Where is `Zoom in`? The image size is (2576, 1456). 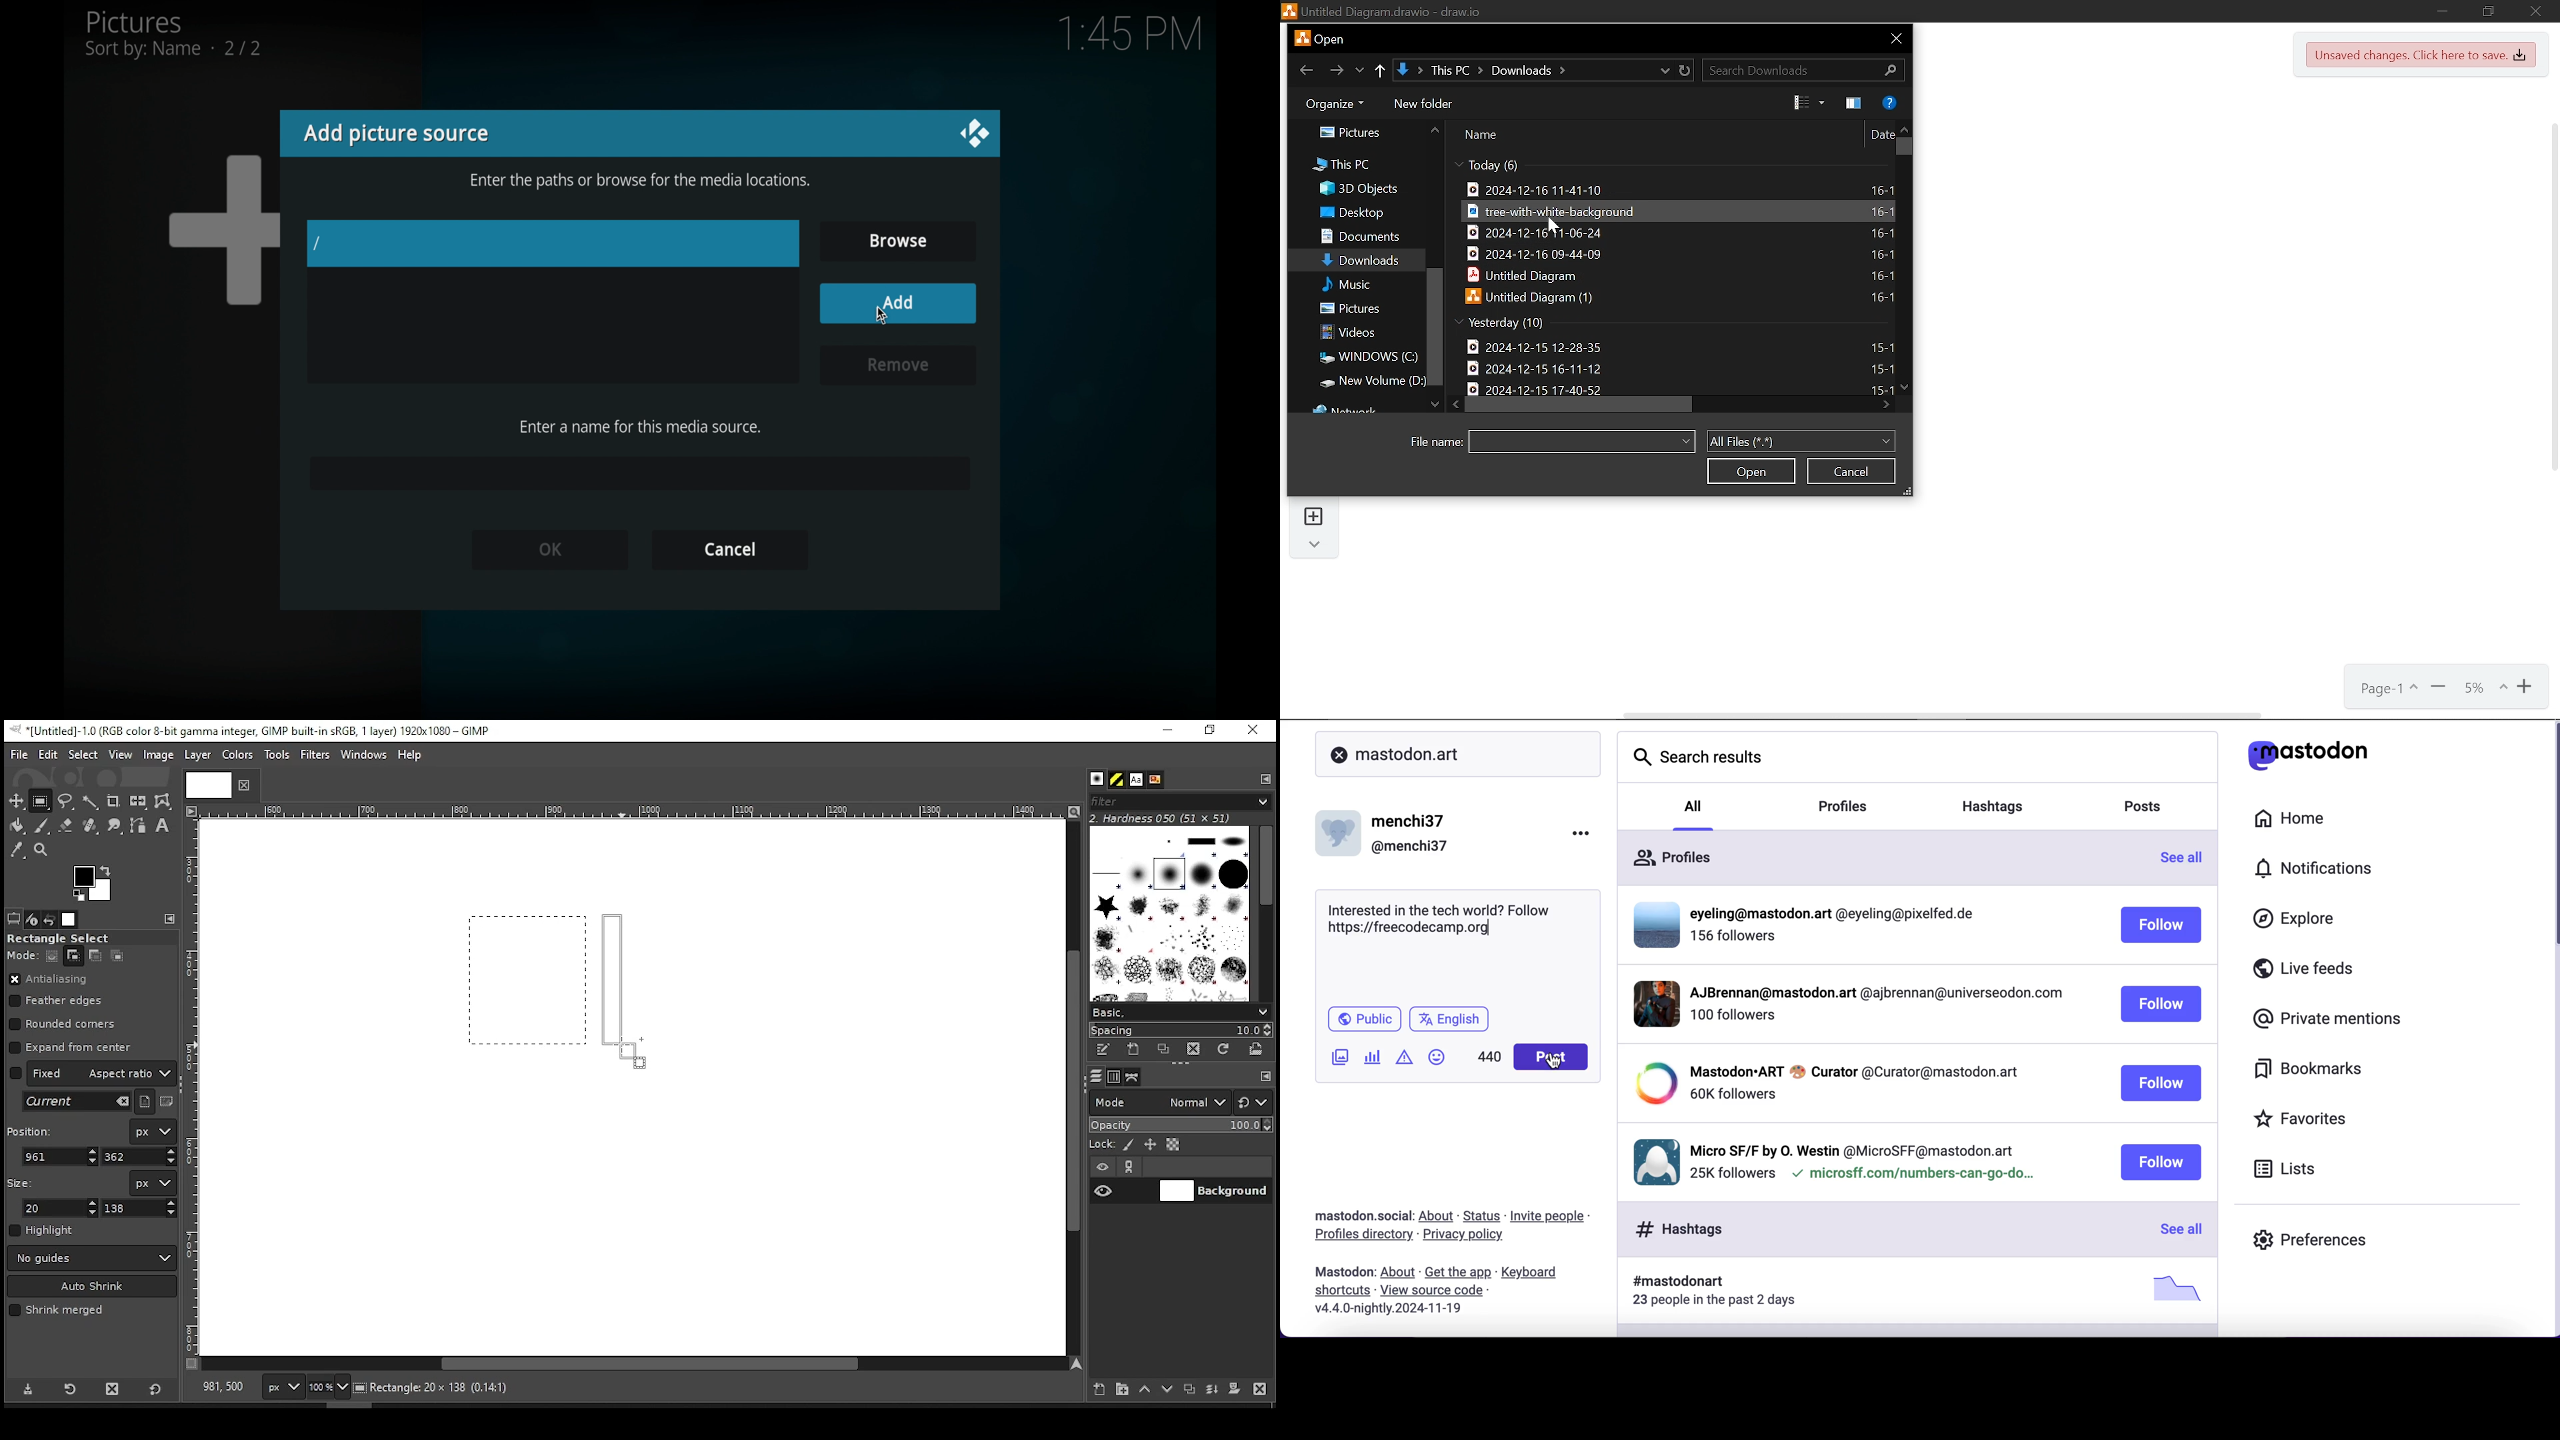 Zoom in is located at coordinates (2526, 689).